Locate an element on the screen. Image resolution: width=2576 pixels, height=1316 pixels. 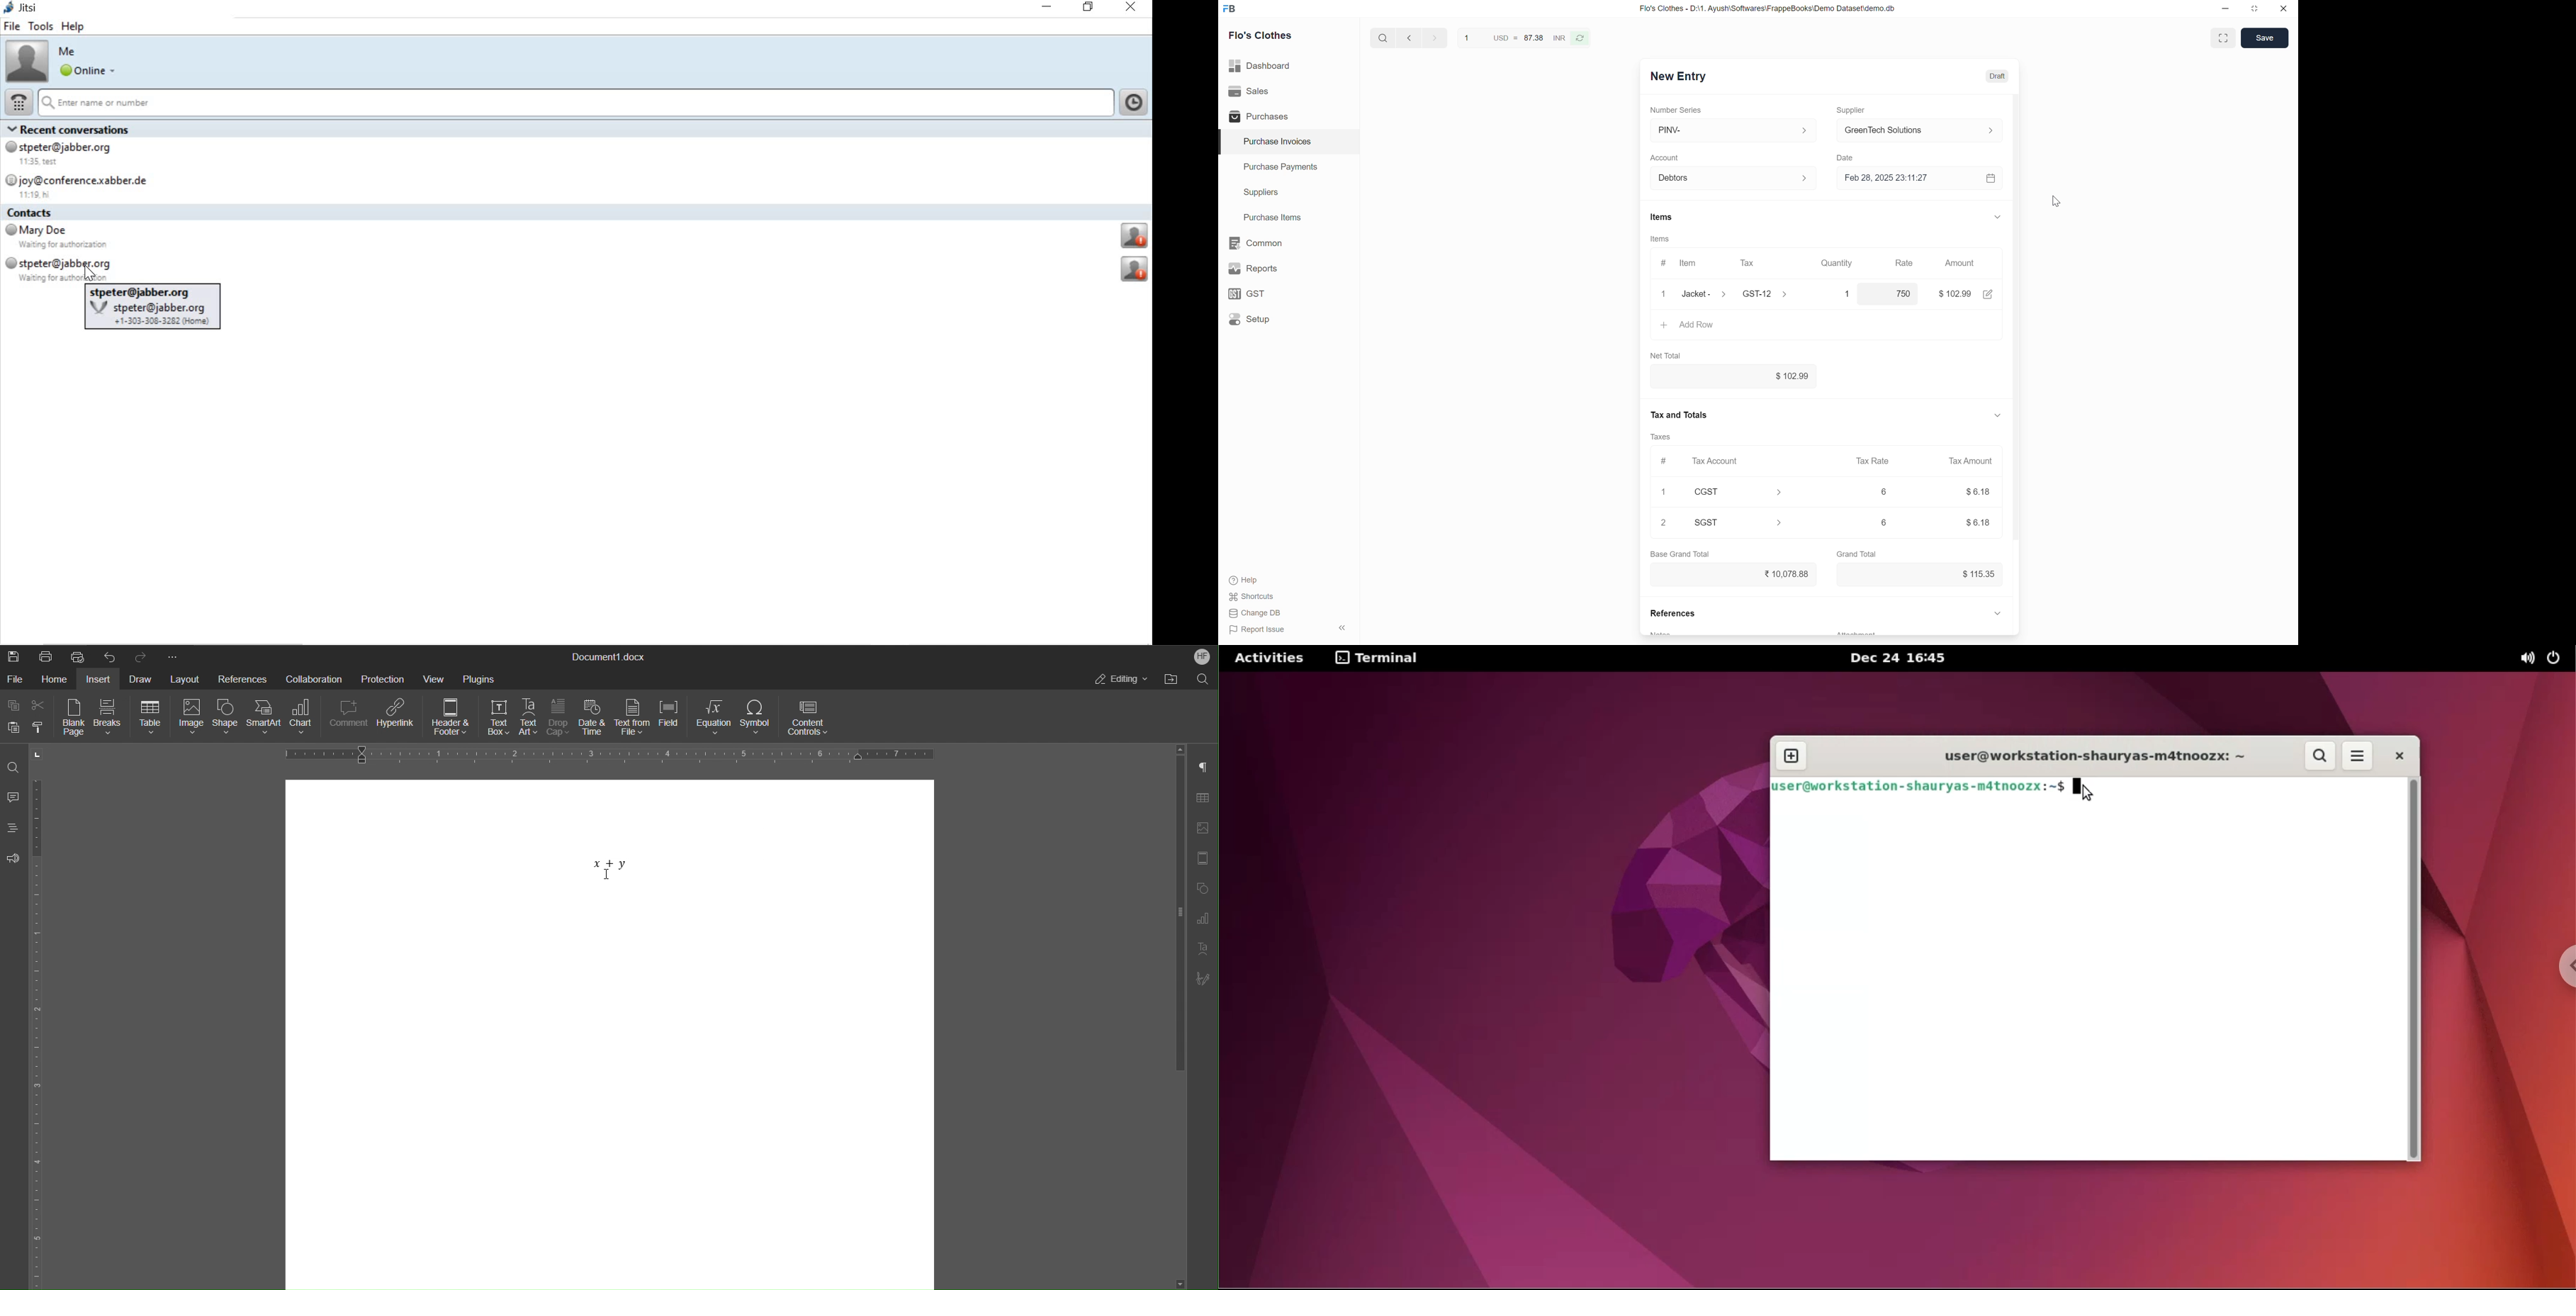
Cursor is located at coordinates (2056, 201).